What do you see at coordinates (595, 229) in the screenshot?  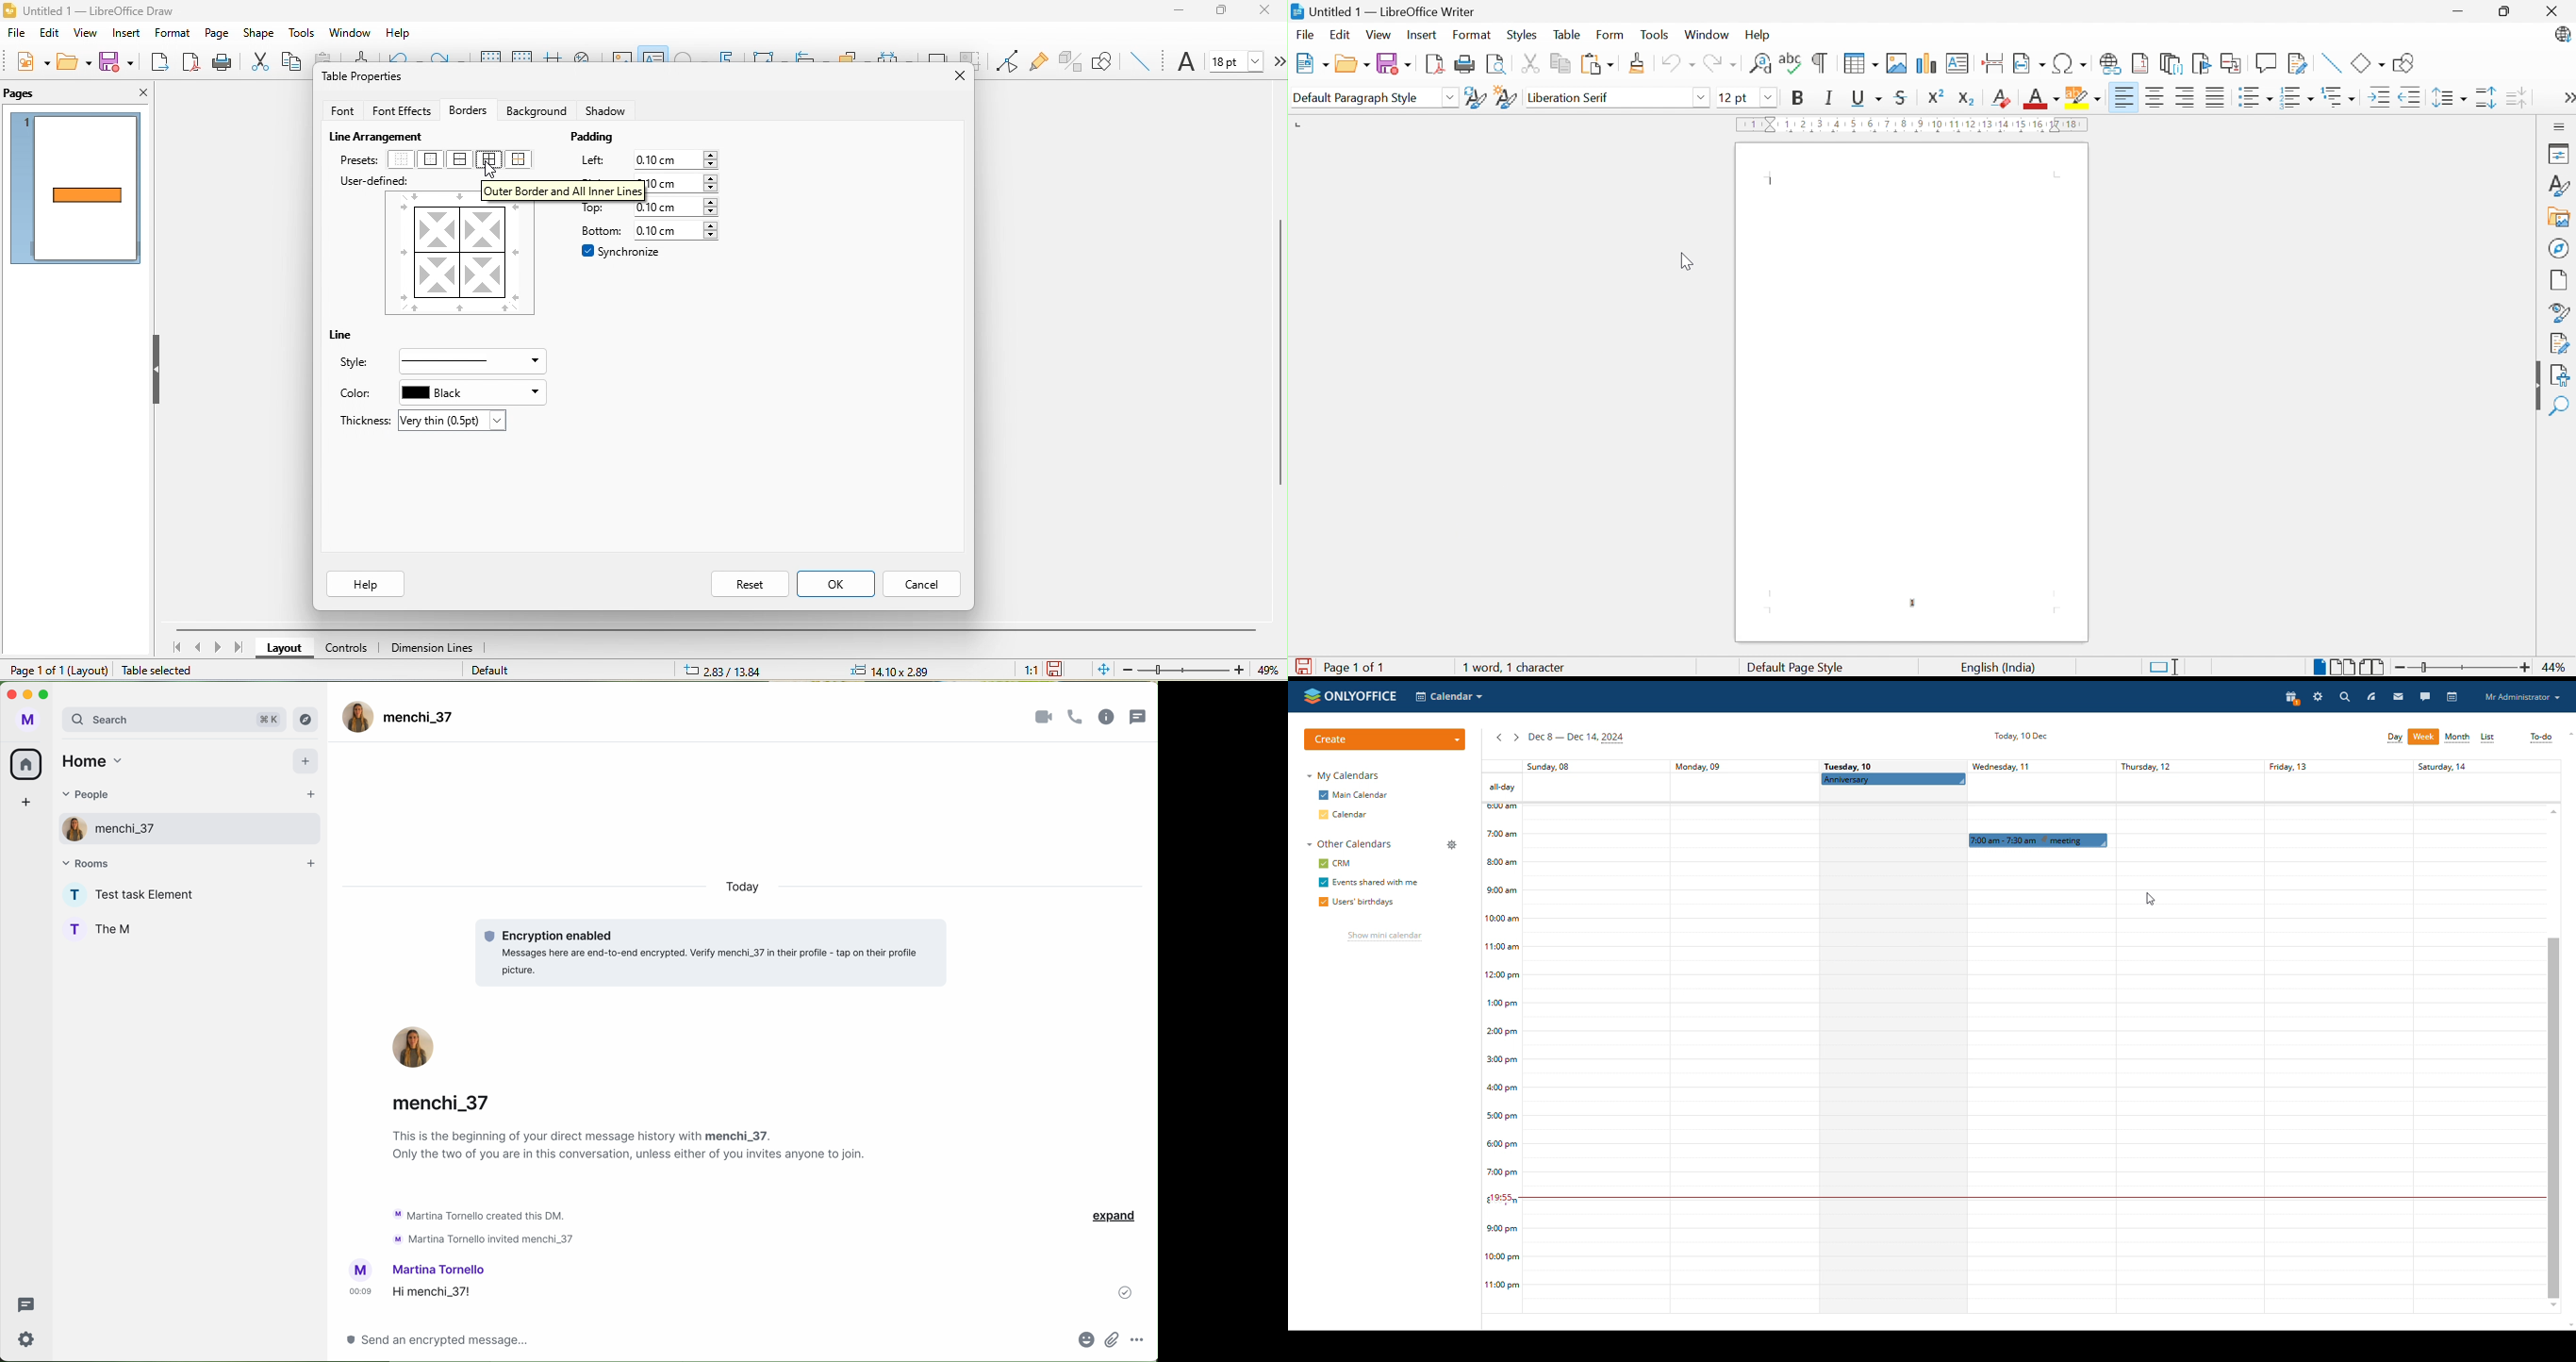 I see `bottom` at bounding box center [595, 229].